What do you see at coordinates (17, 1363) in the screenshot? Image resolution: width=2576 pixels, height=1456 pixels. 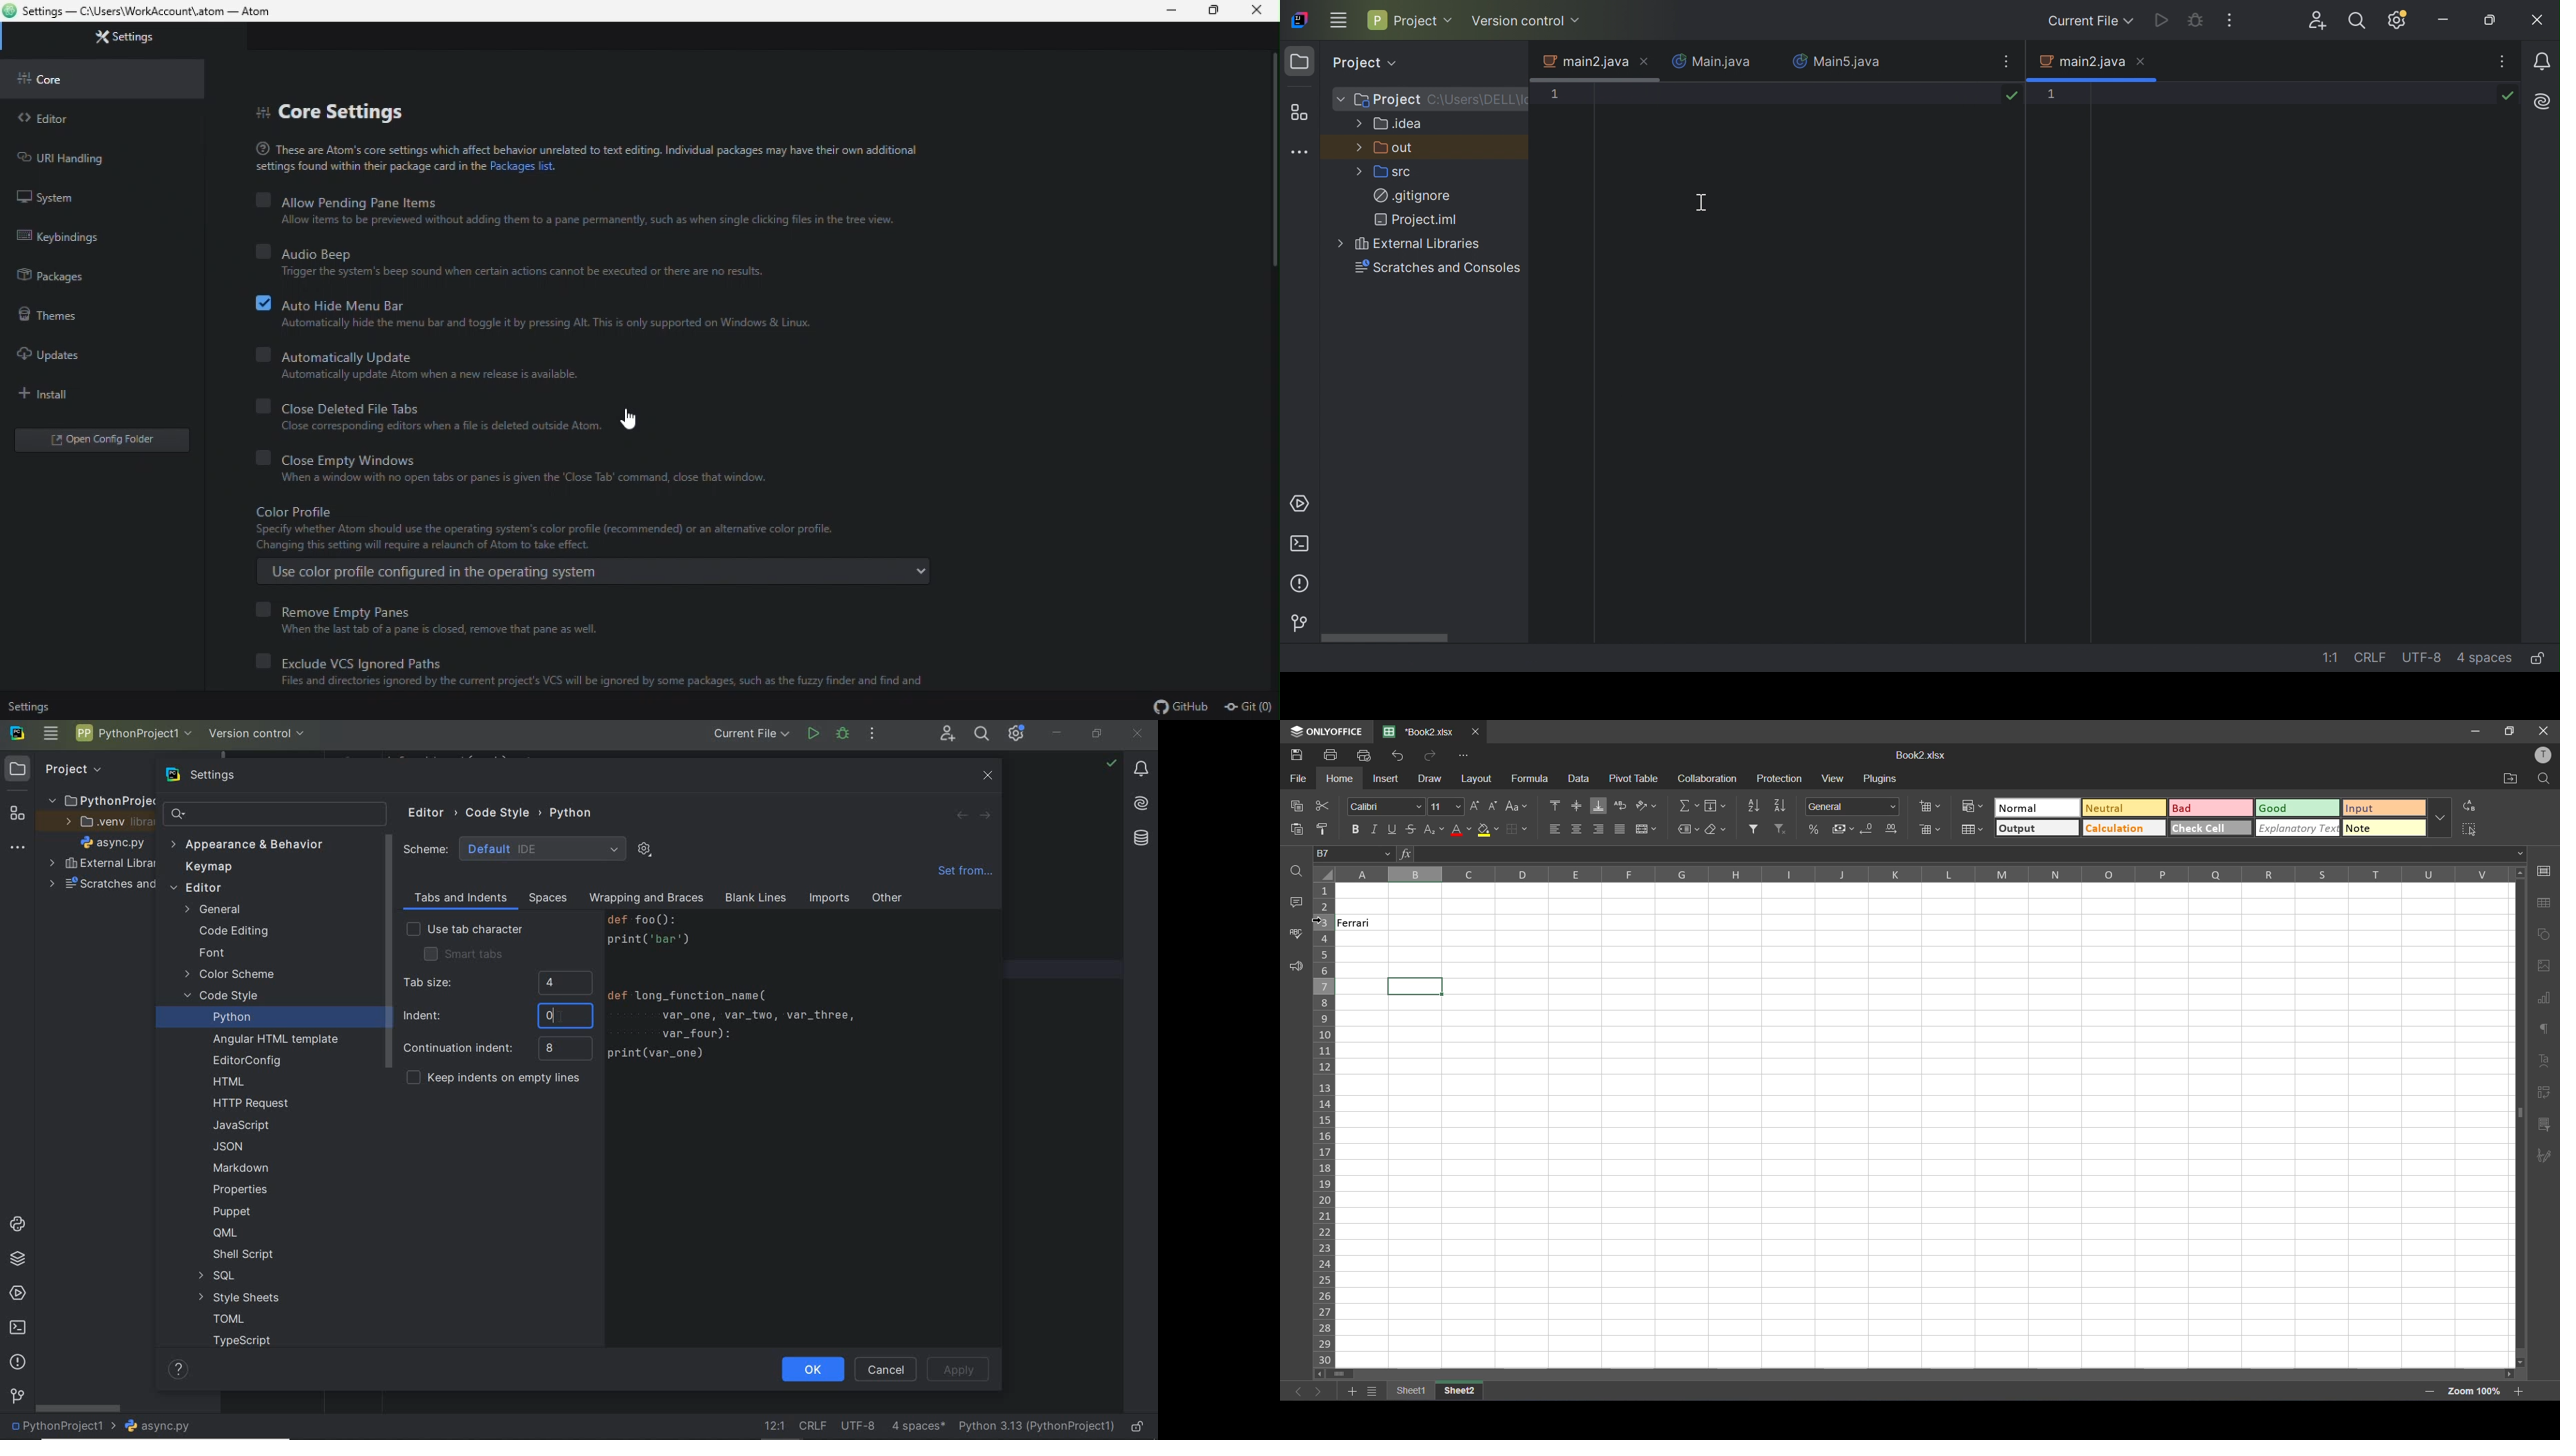 I see `problems` at bounding box center [17, 1363].